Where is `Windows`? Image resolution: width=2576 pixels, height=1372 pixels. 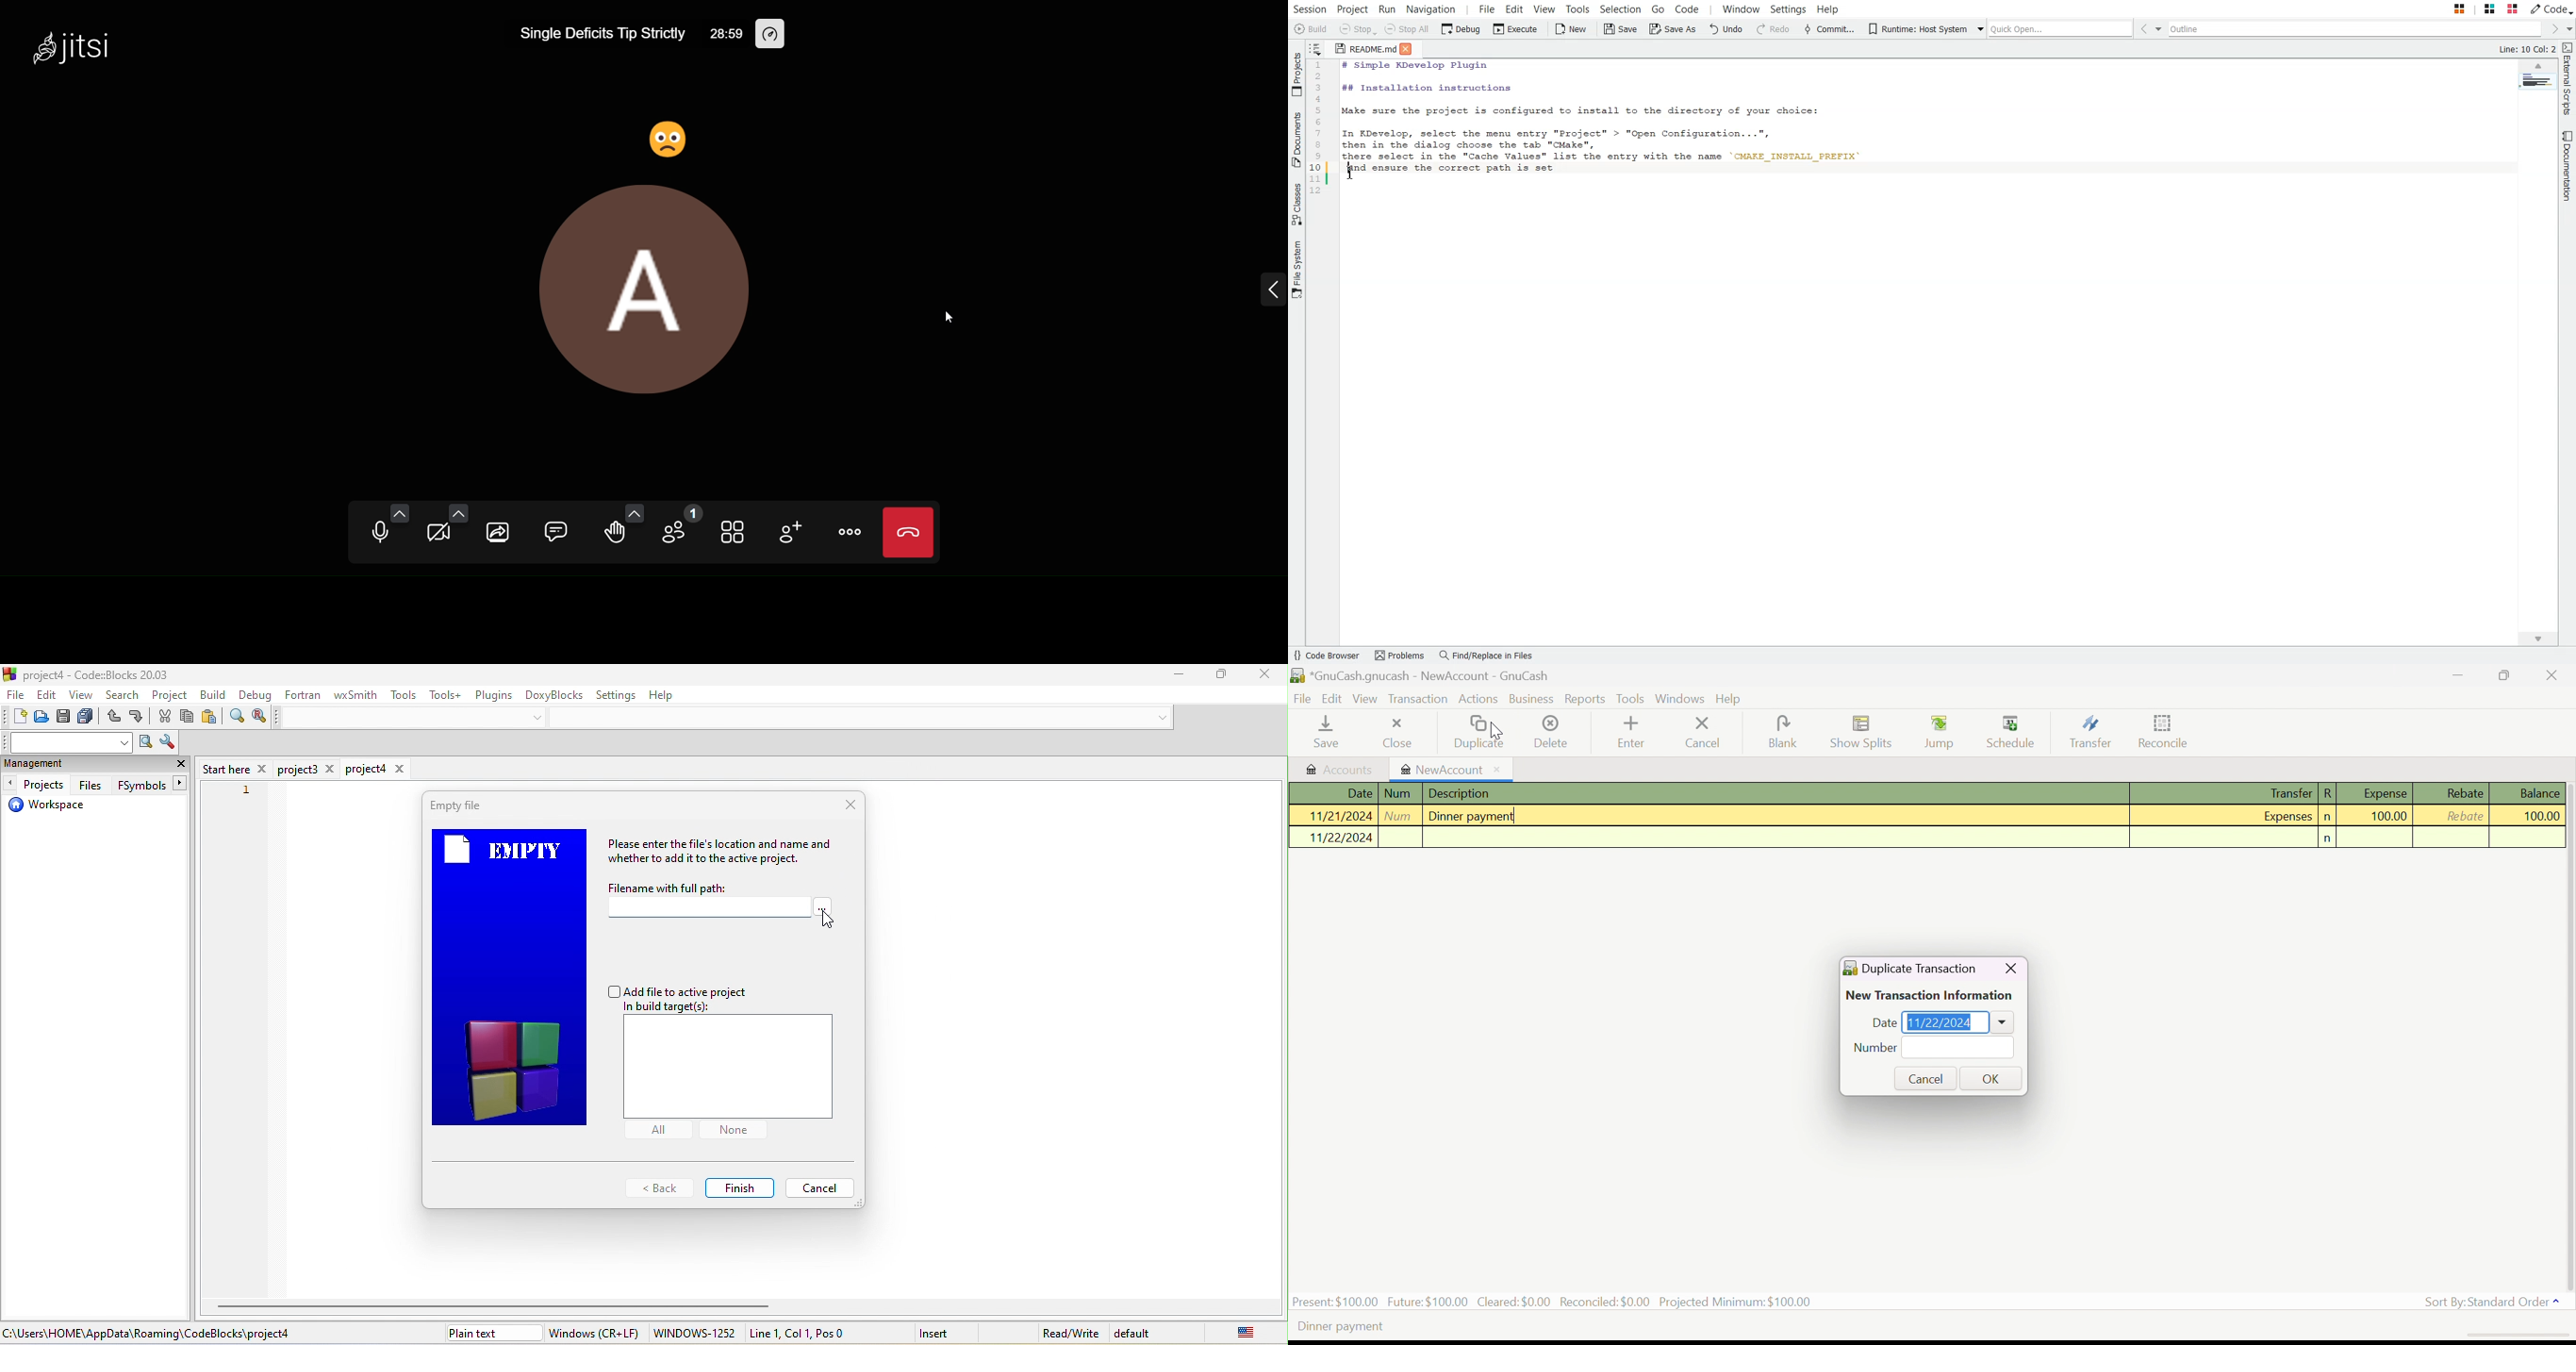
Windows is located at coordinates (1682, 700).